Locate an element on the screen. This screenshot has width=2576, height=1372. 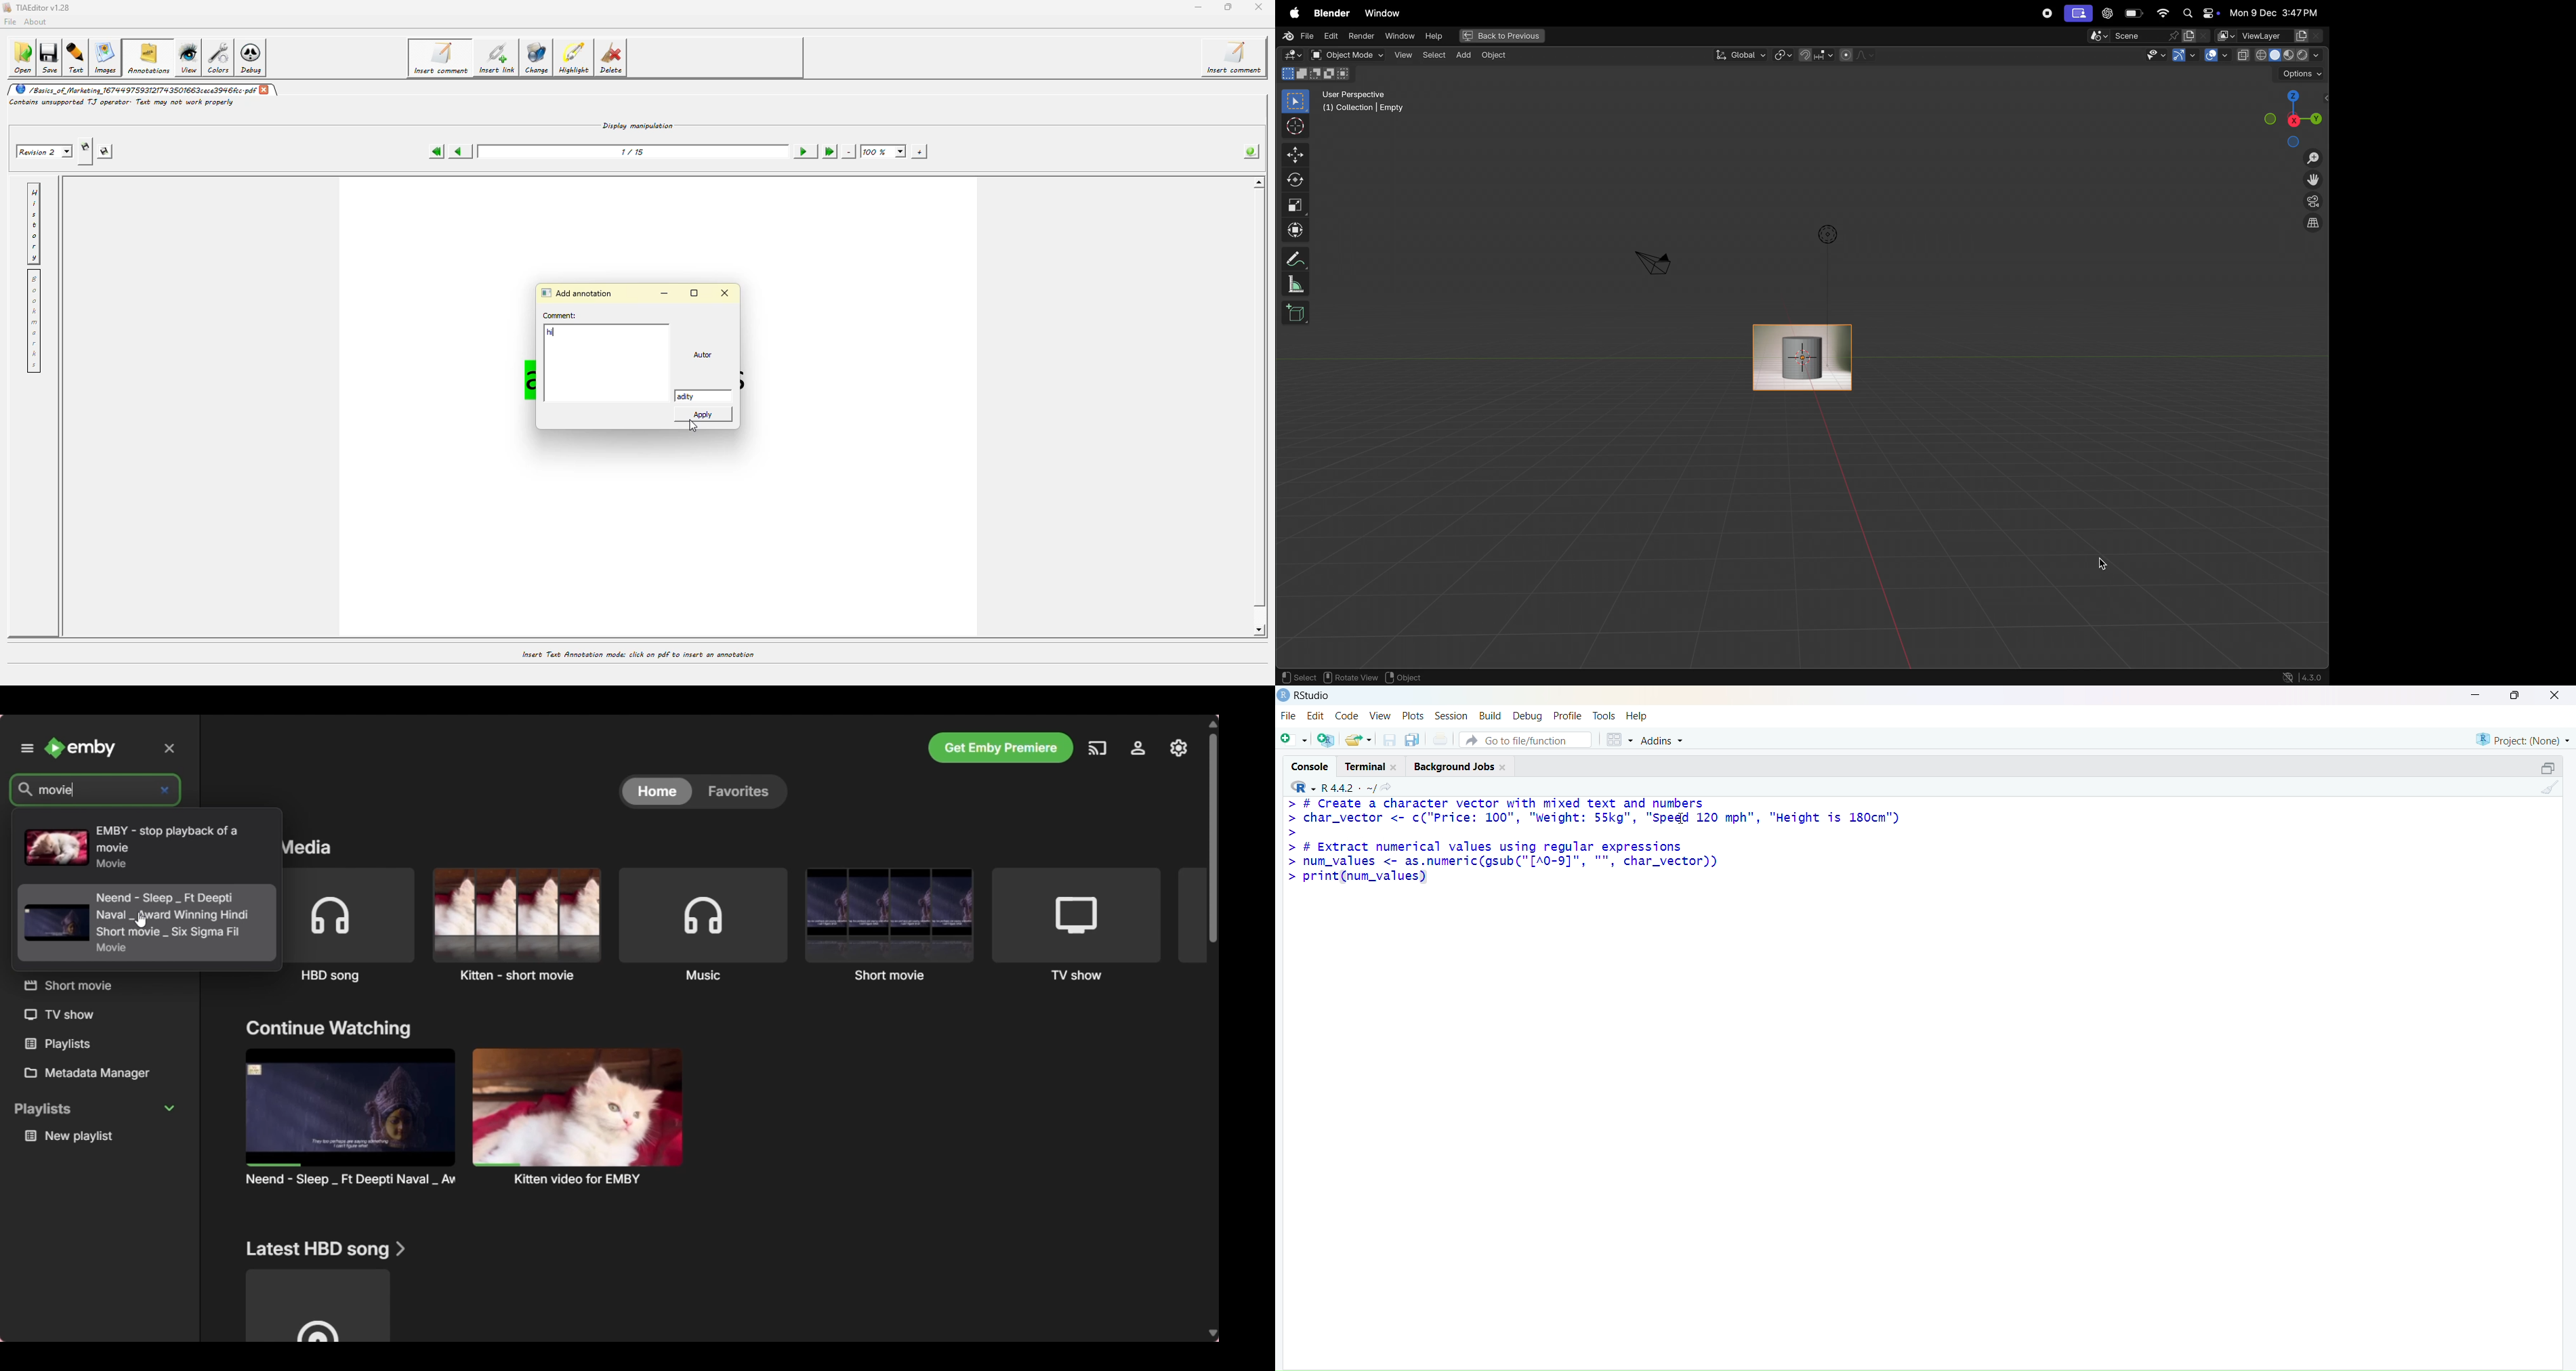
Section title is located at coordinates (312, 847).